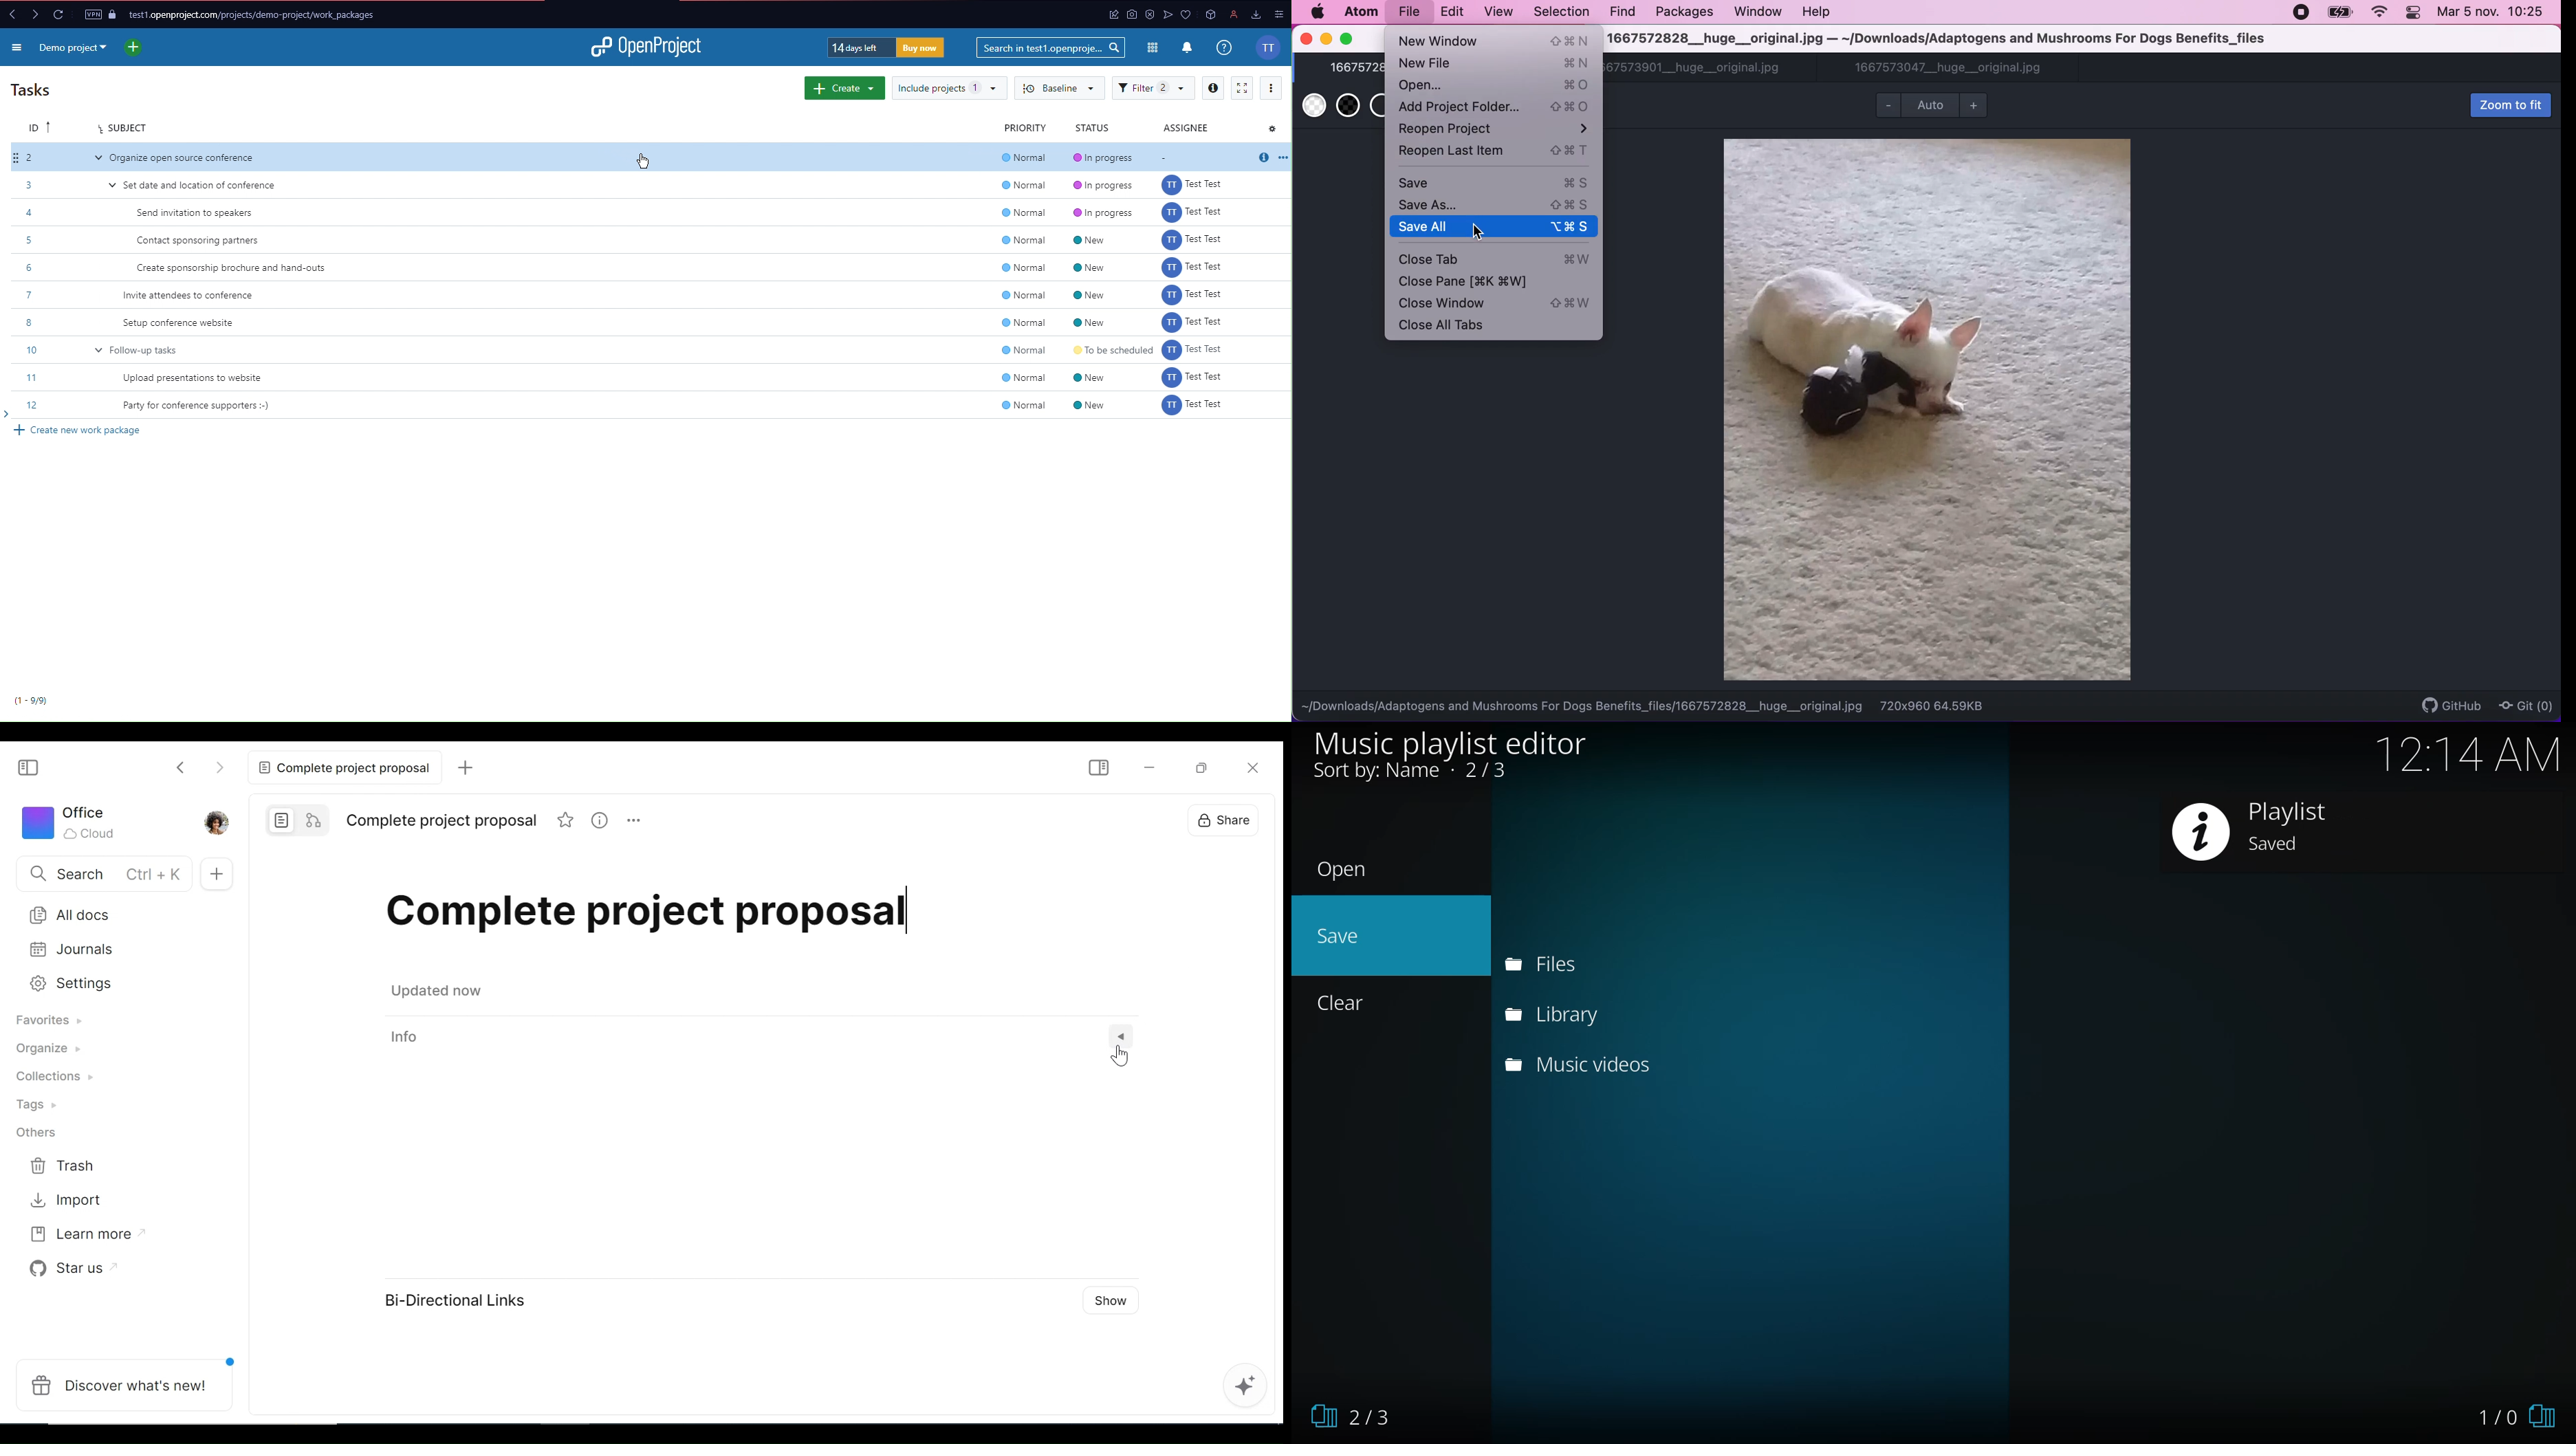  What do you see at coordinates (1975, 106) in the screenshot?
I see `zoom in` at bounding box center [1975, 106].